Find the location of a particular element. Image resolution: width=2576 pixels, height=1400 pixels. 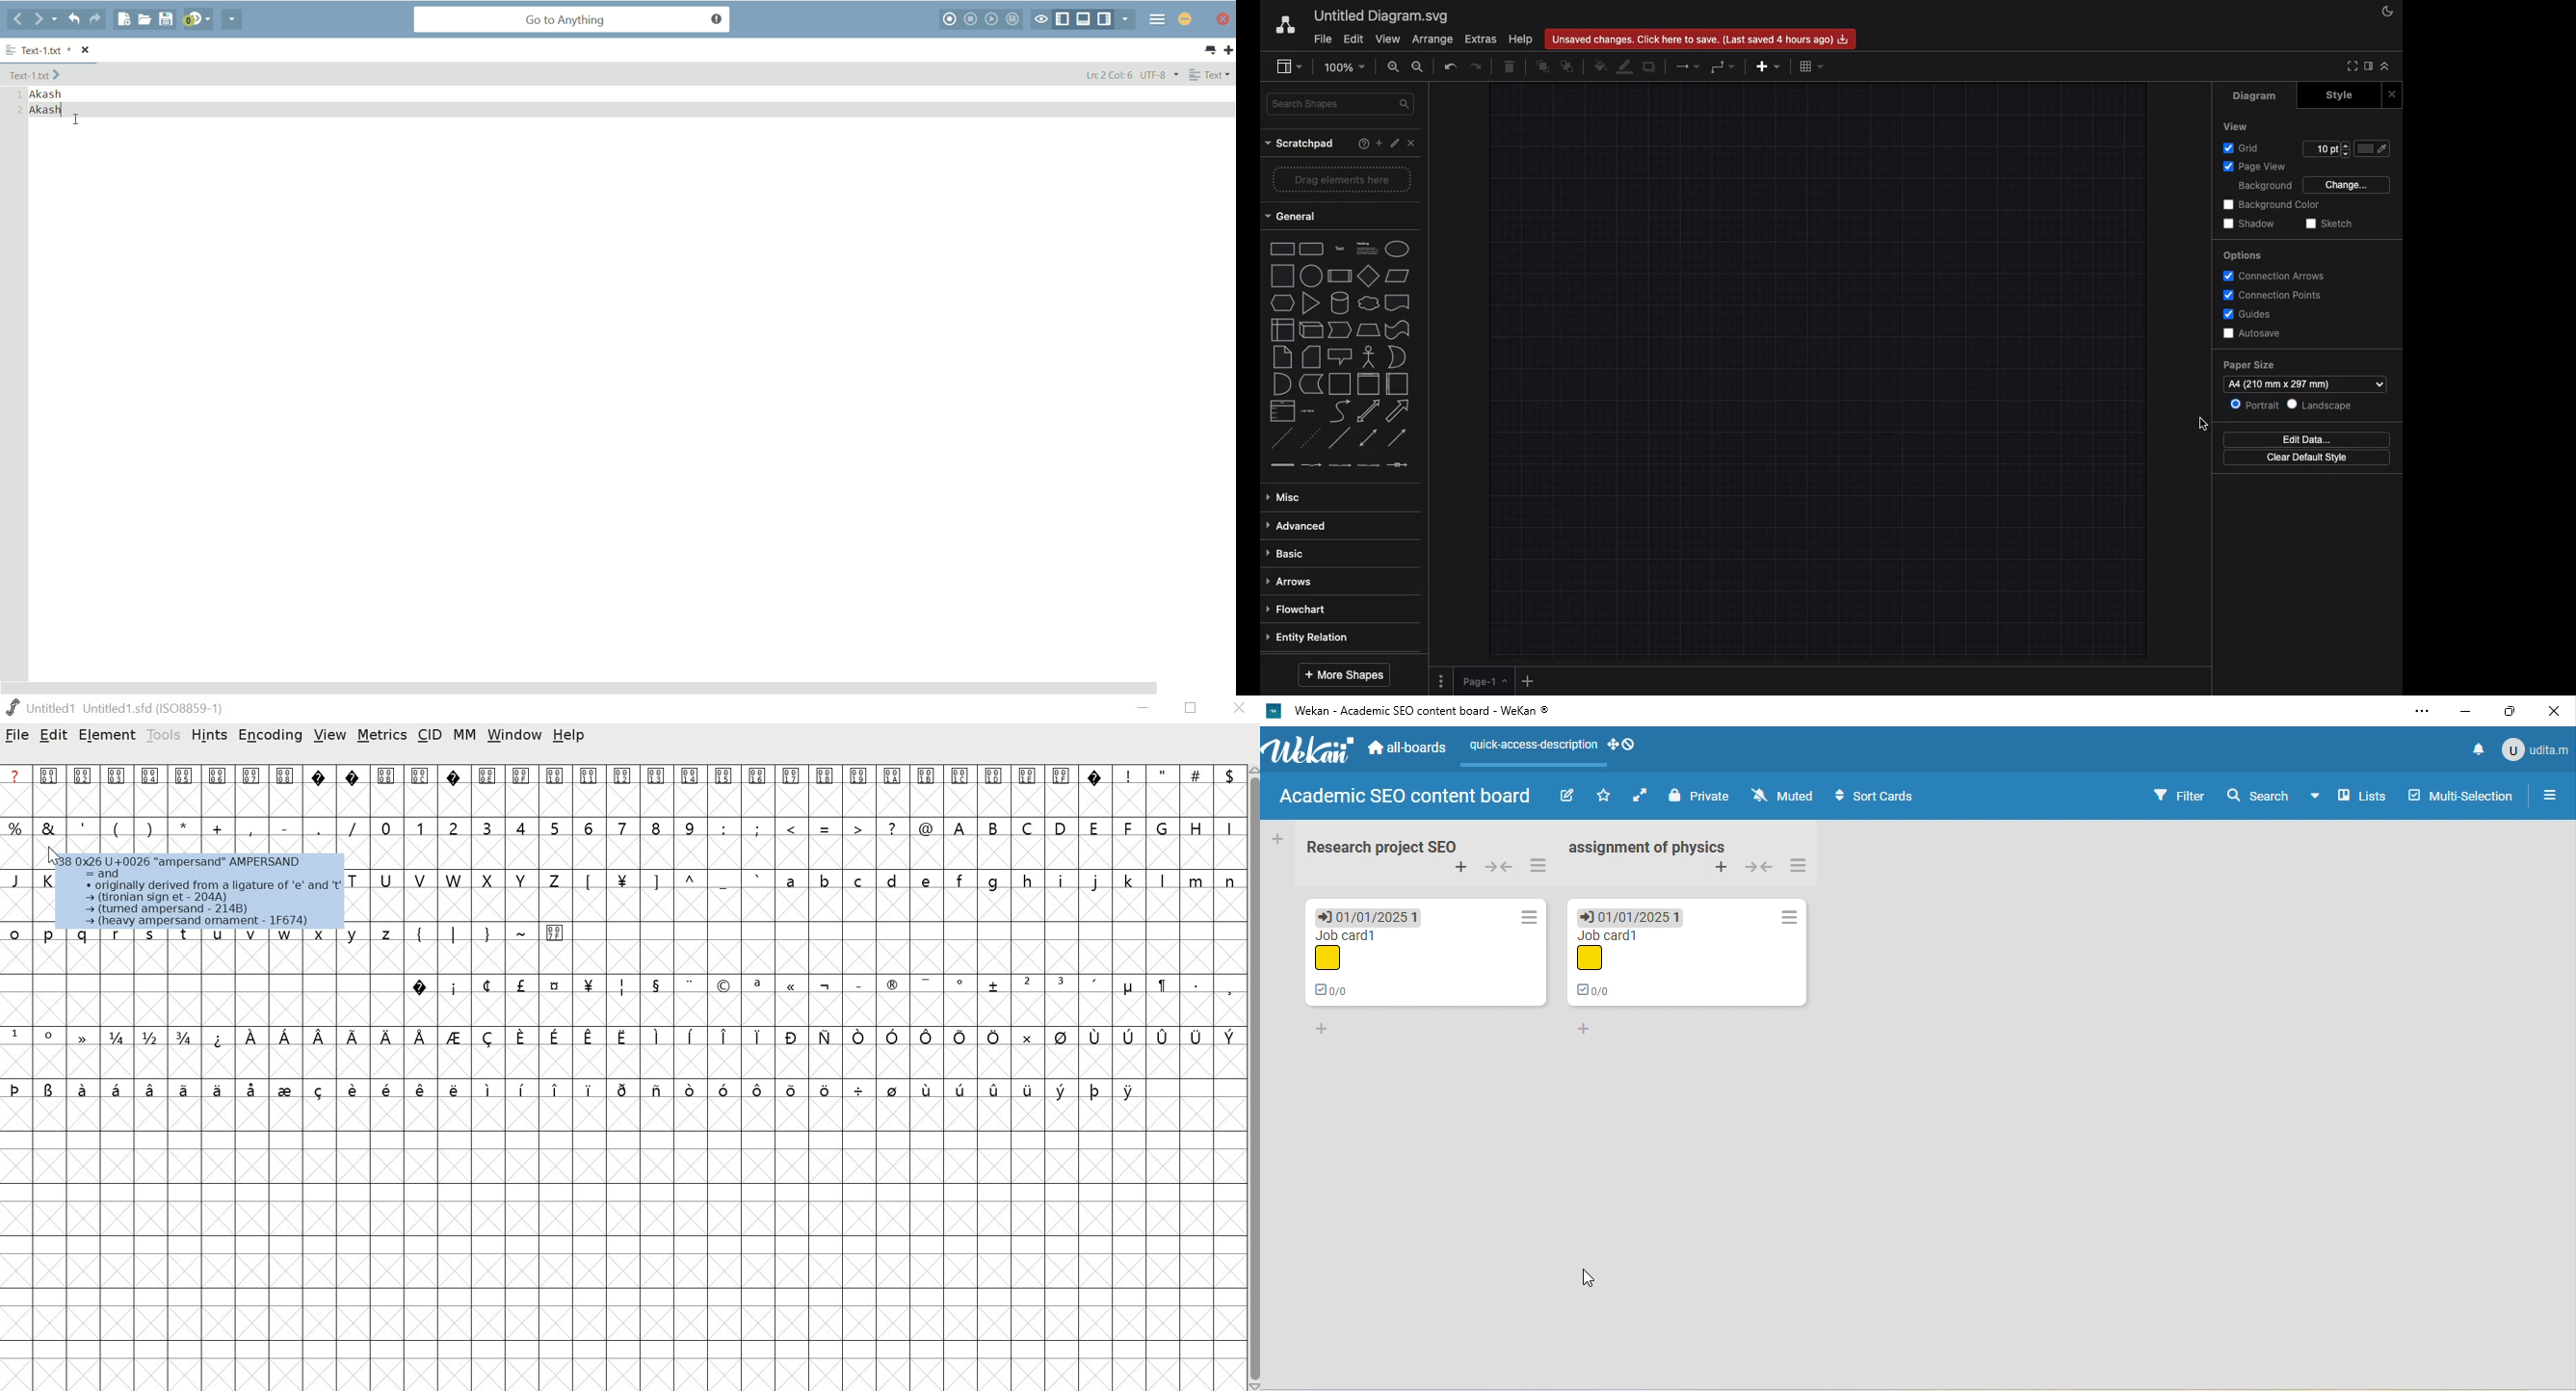

stop macro is located at coordinates (971, 19).